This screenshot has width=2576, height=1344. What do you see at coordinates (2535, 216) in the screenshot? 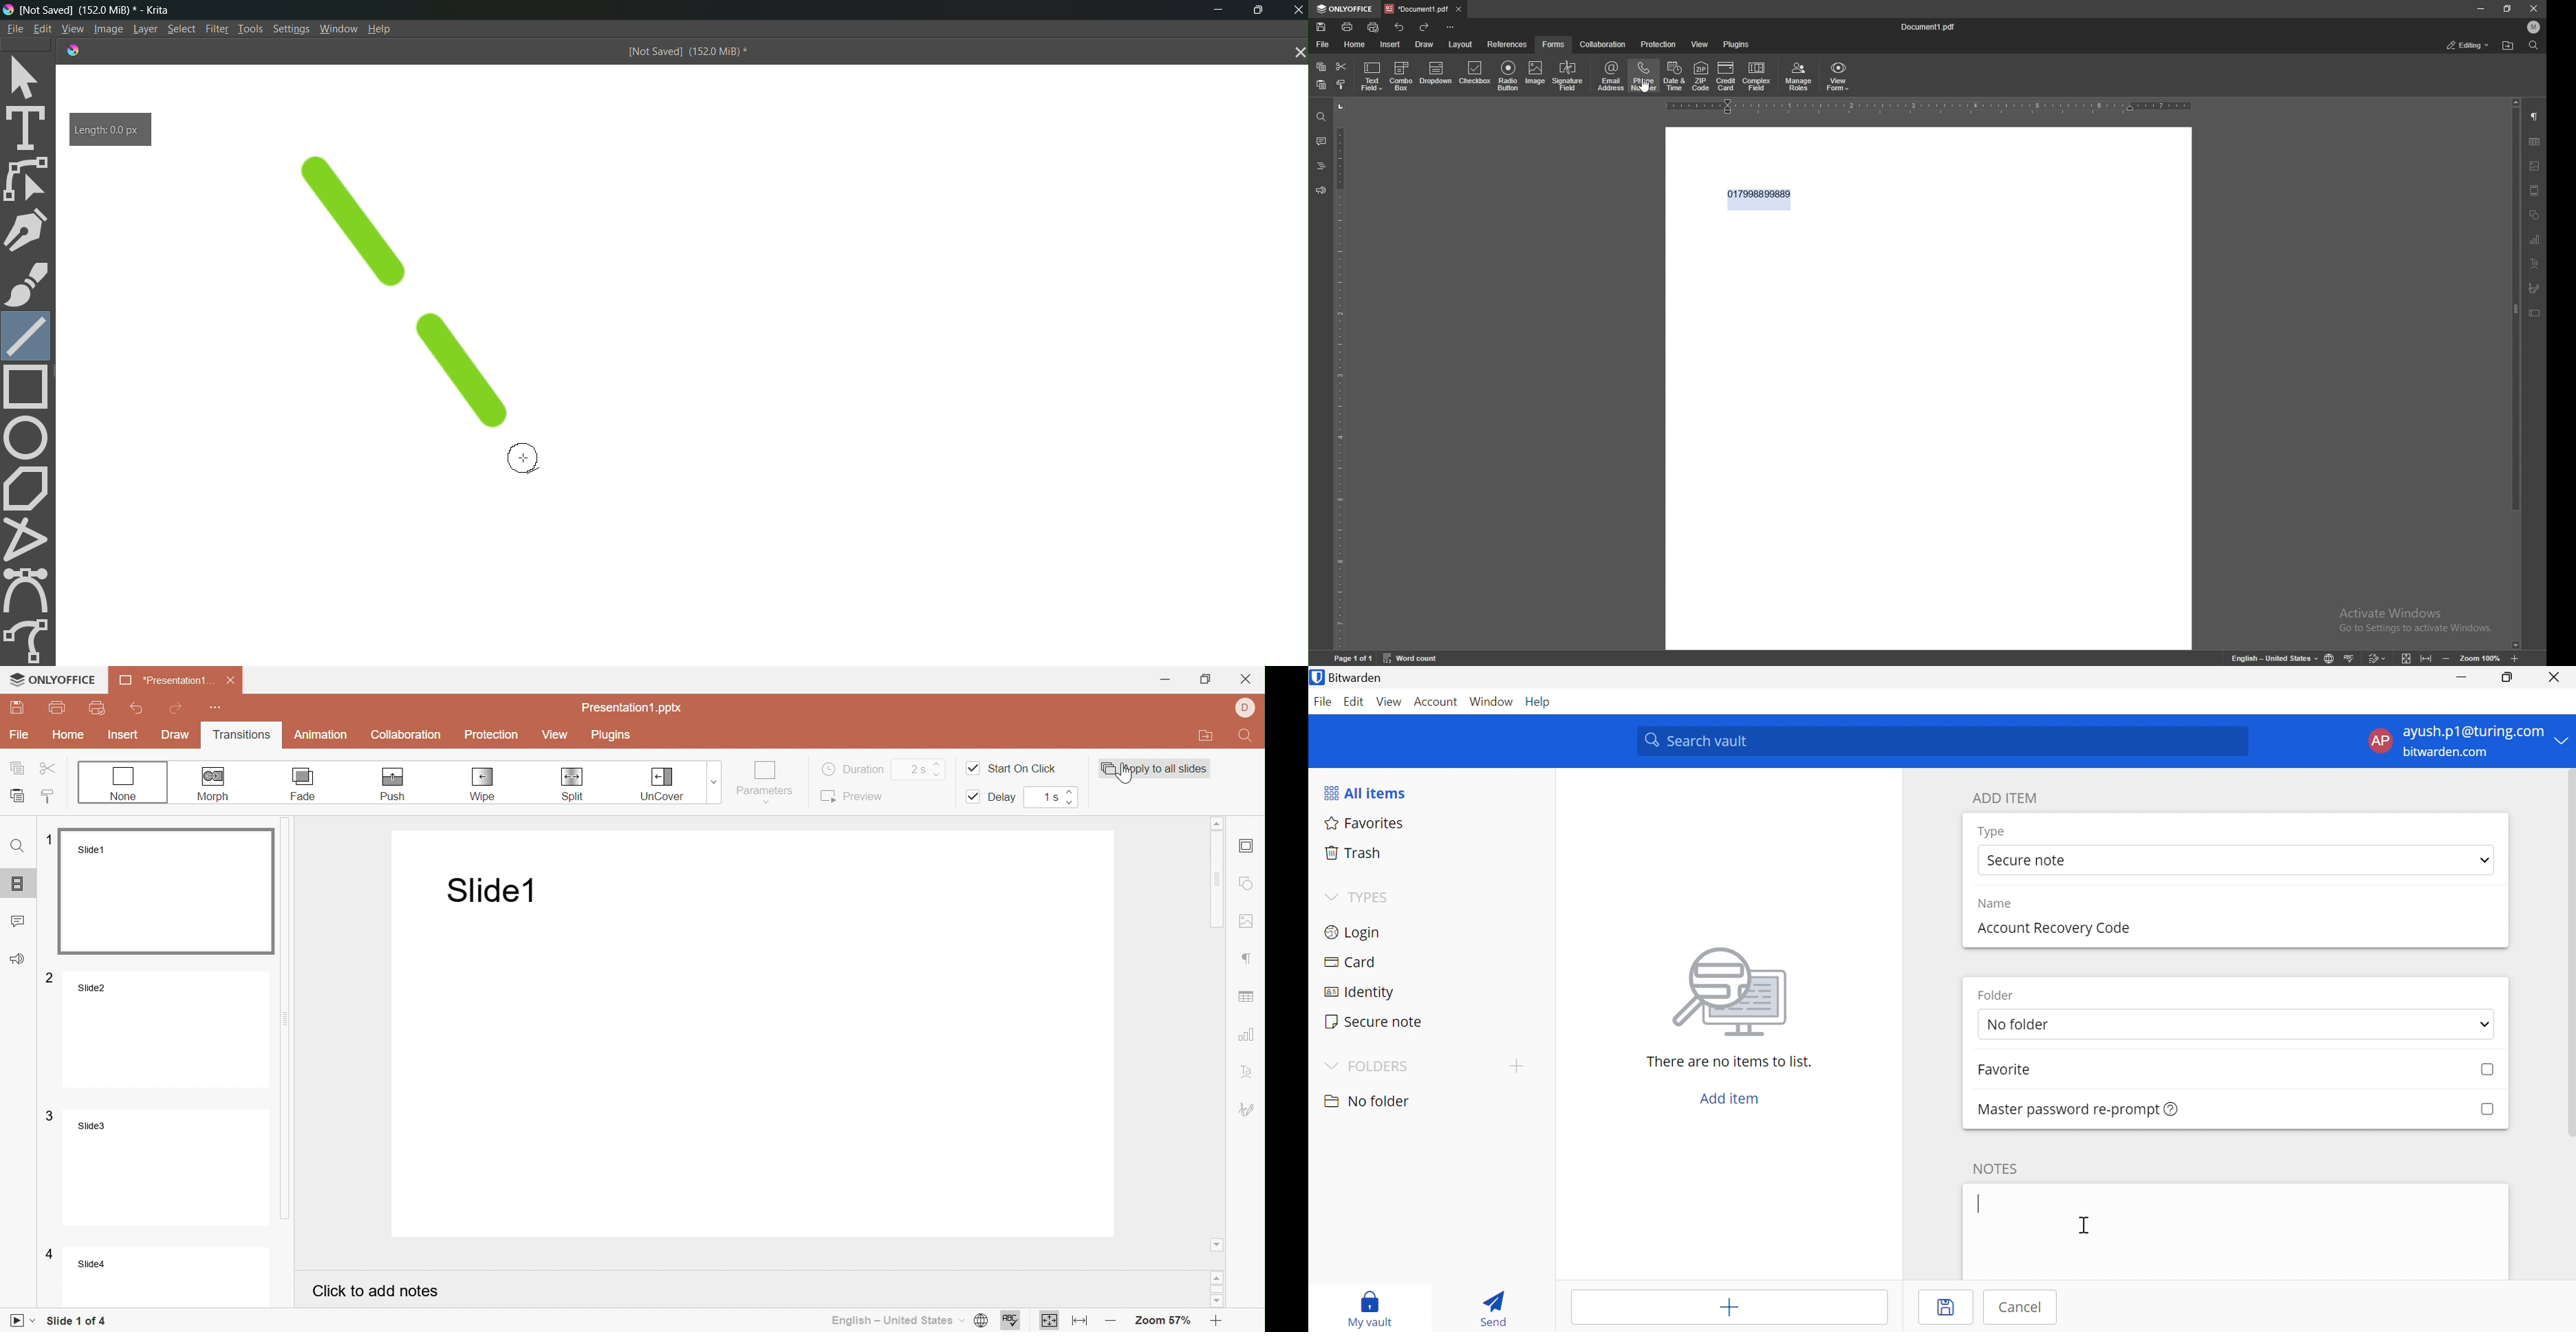
I see `shapes` at bounding box center [2535, 216].